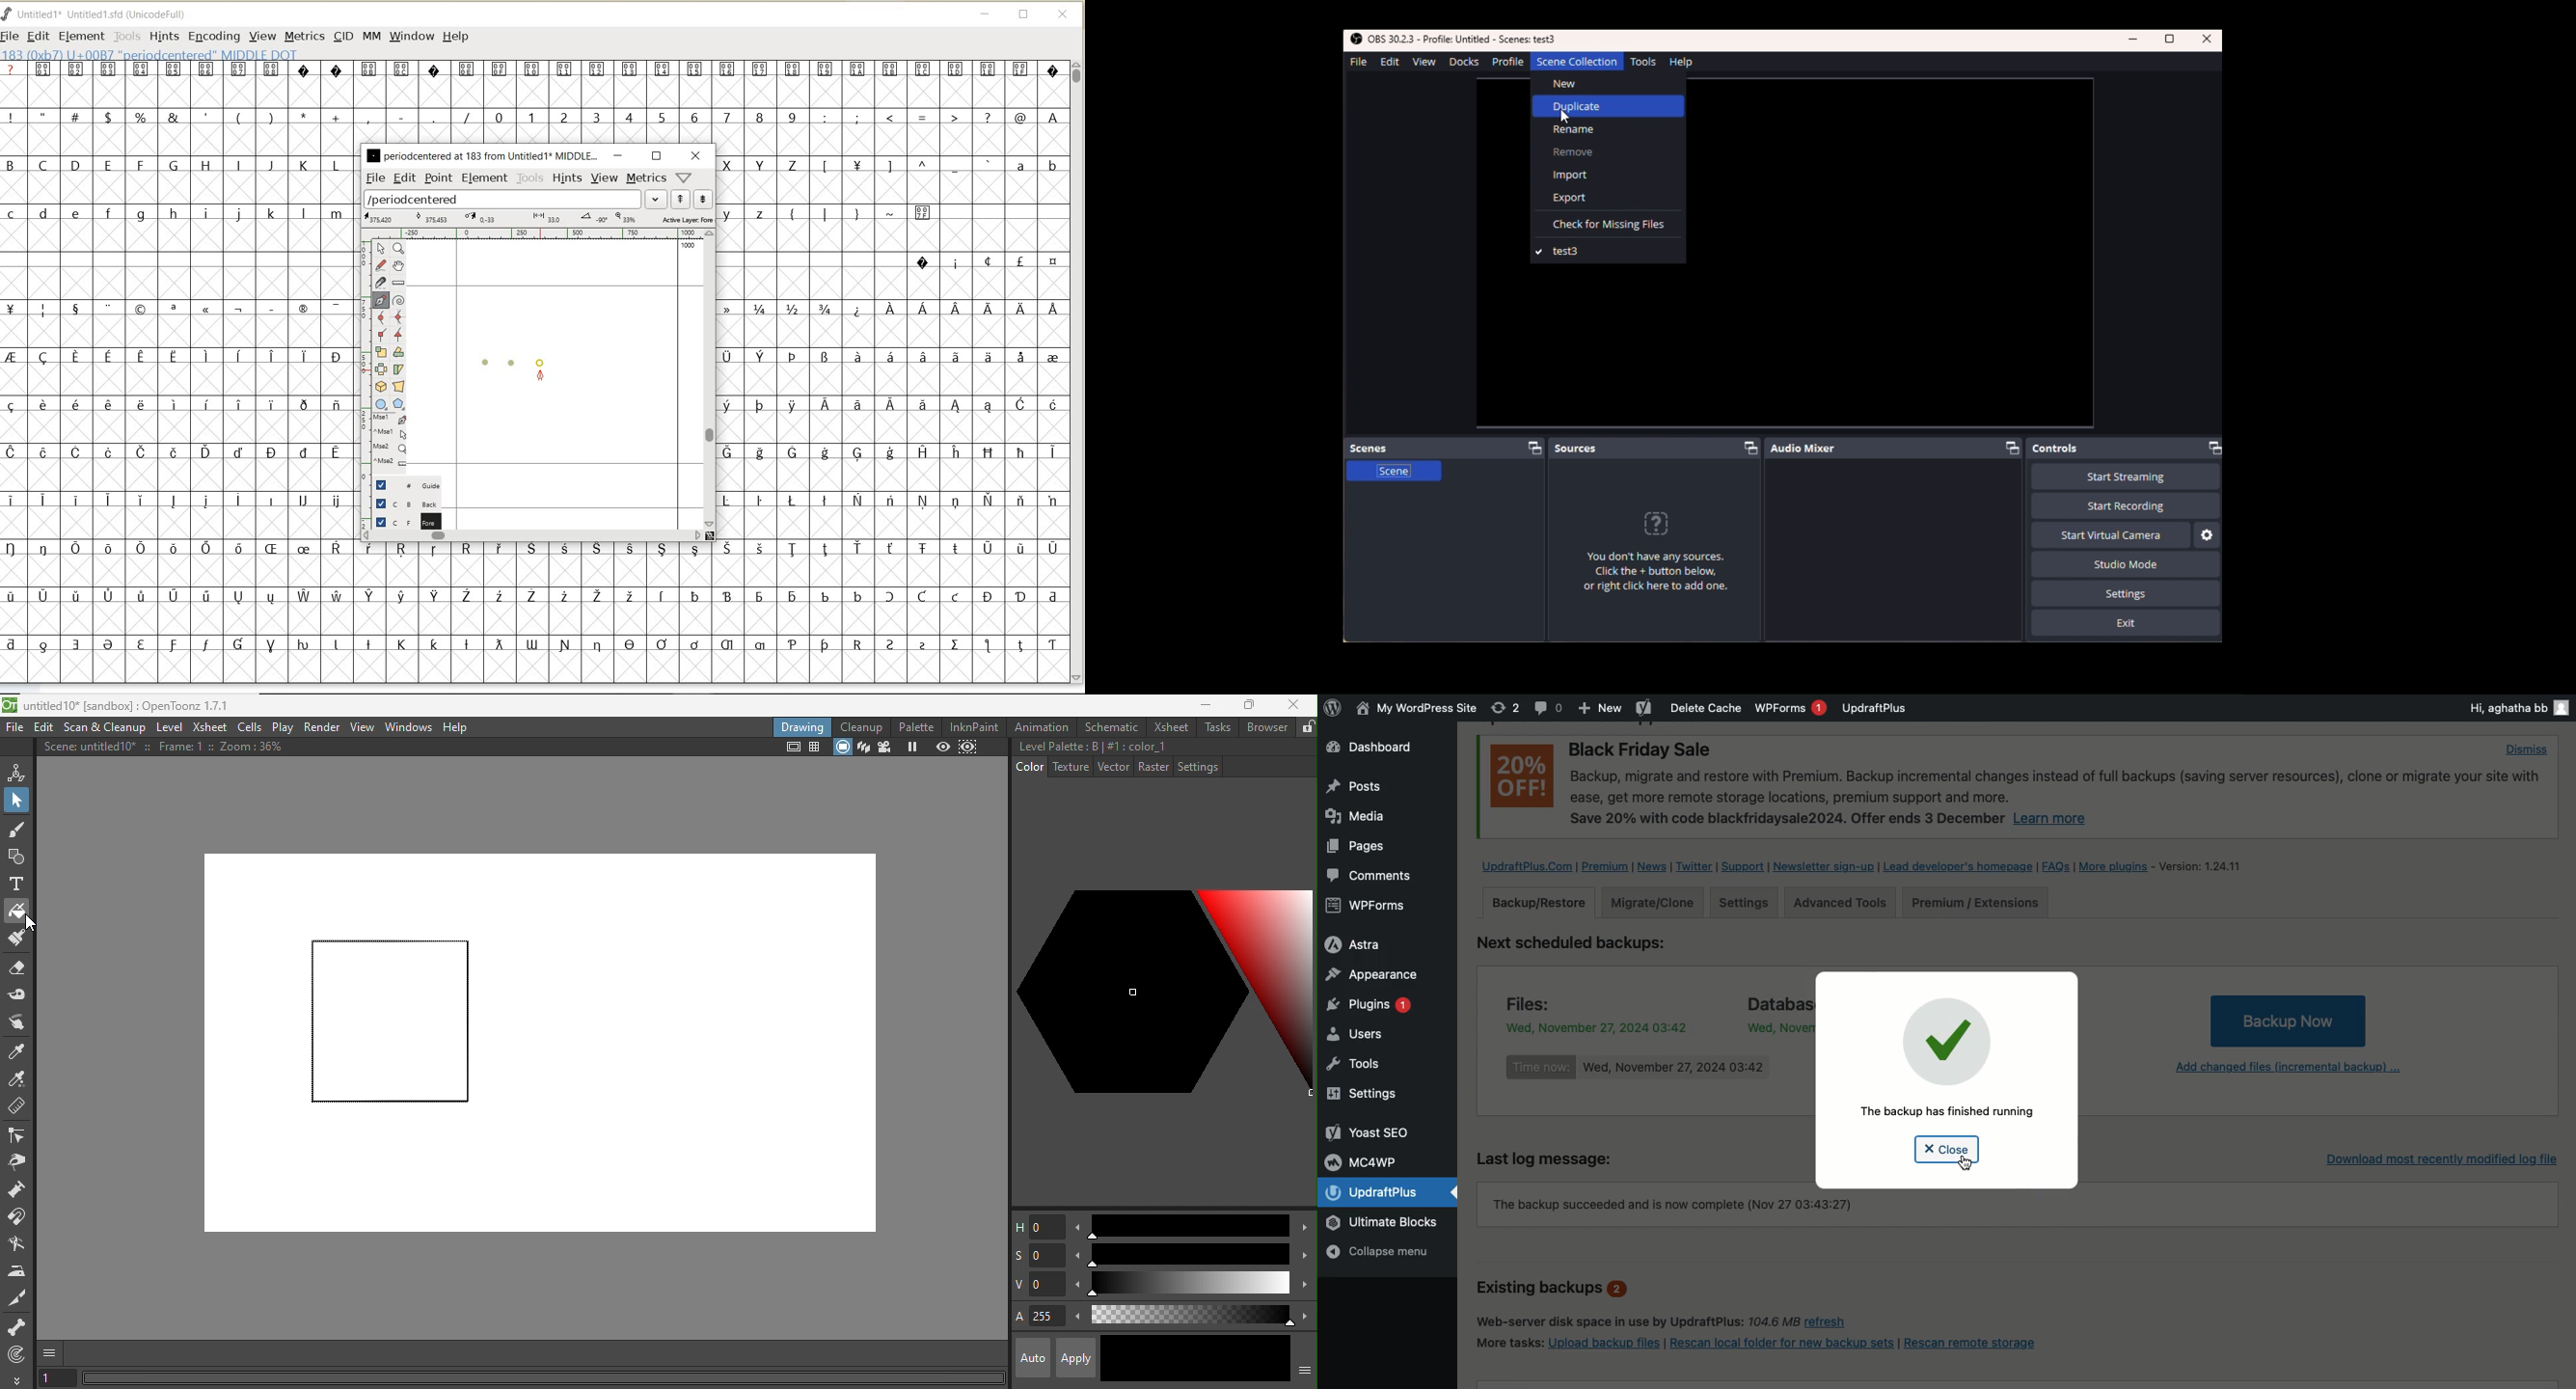 The image size is (2576, 1400). I want to click on Scources, so click(1656, 446).